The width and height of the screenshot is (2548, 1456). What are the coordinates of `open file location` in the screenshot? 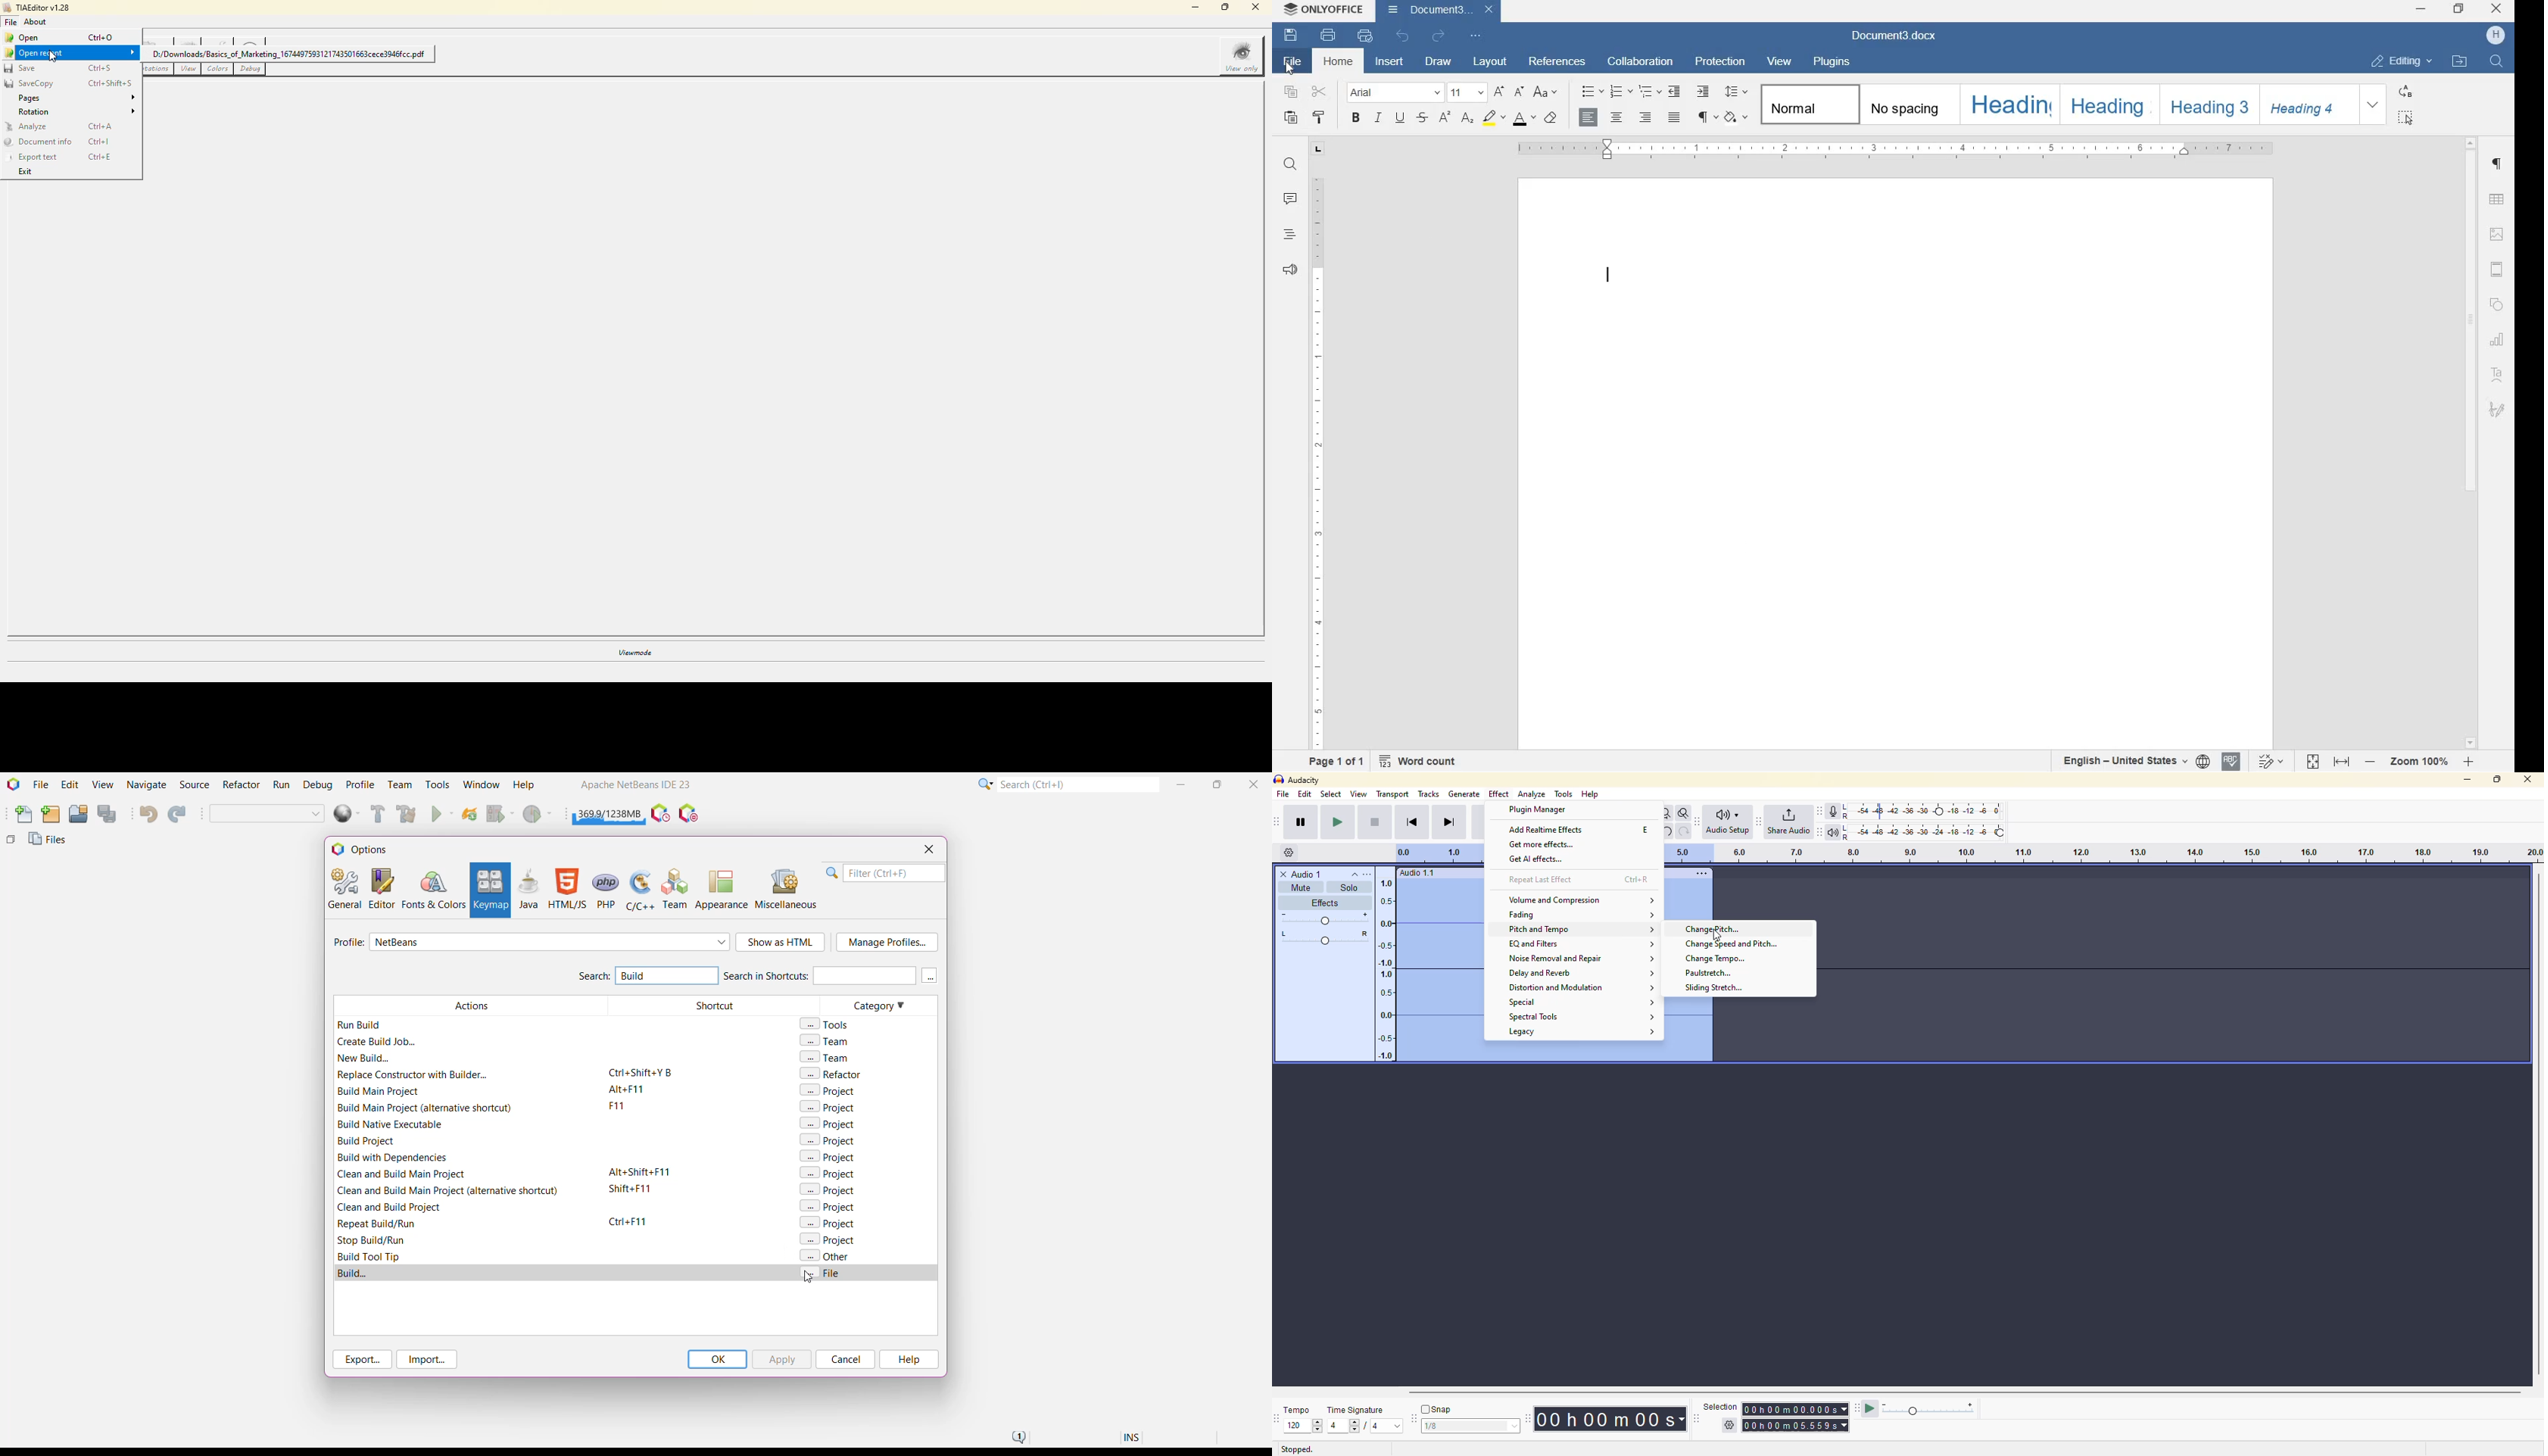 It's located at (2459, 62).